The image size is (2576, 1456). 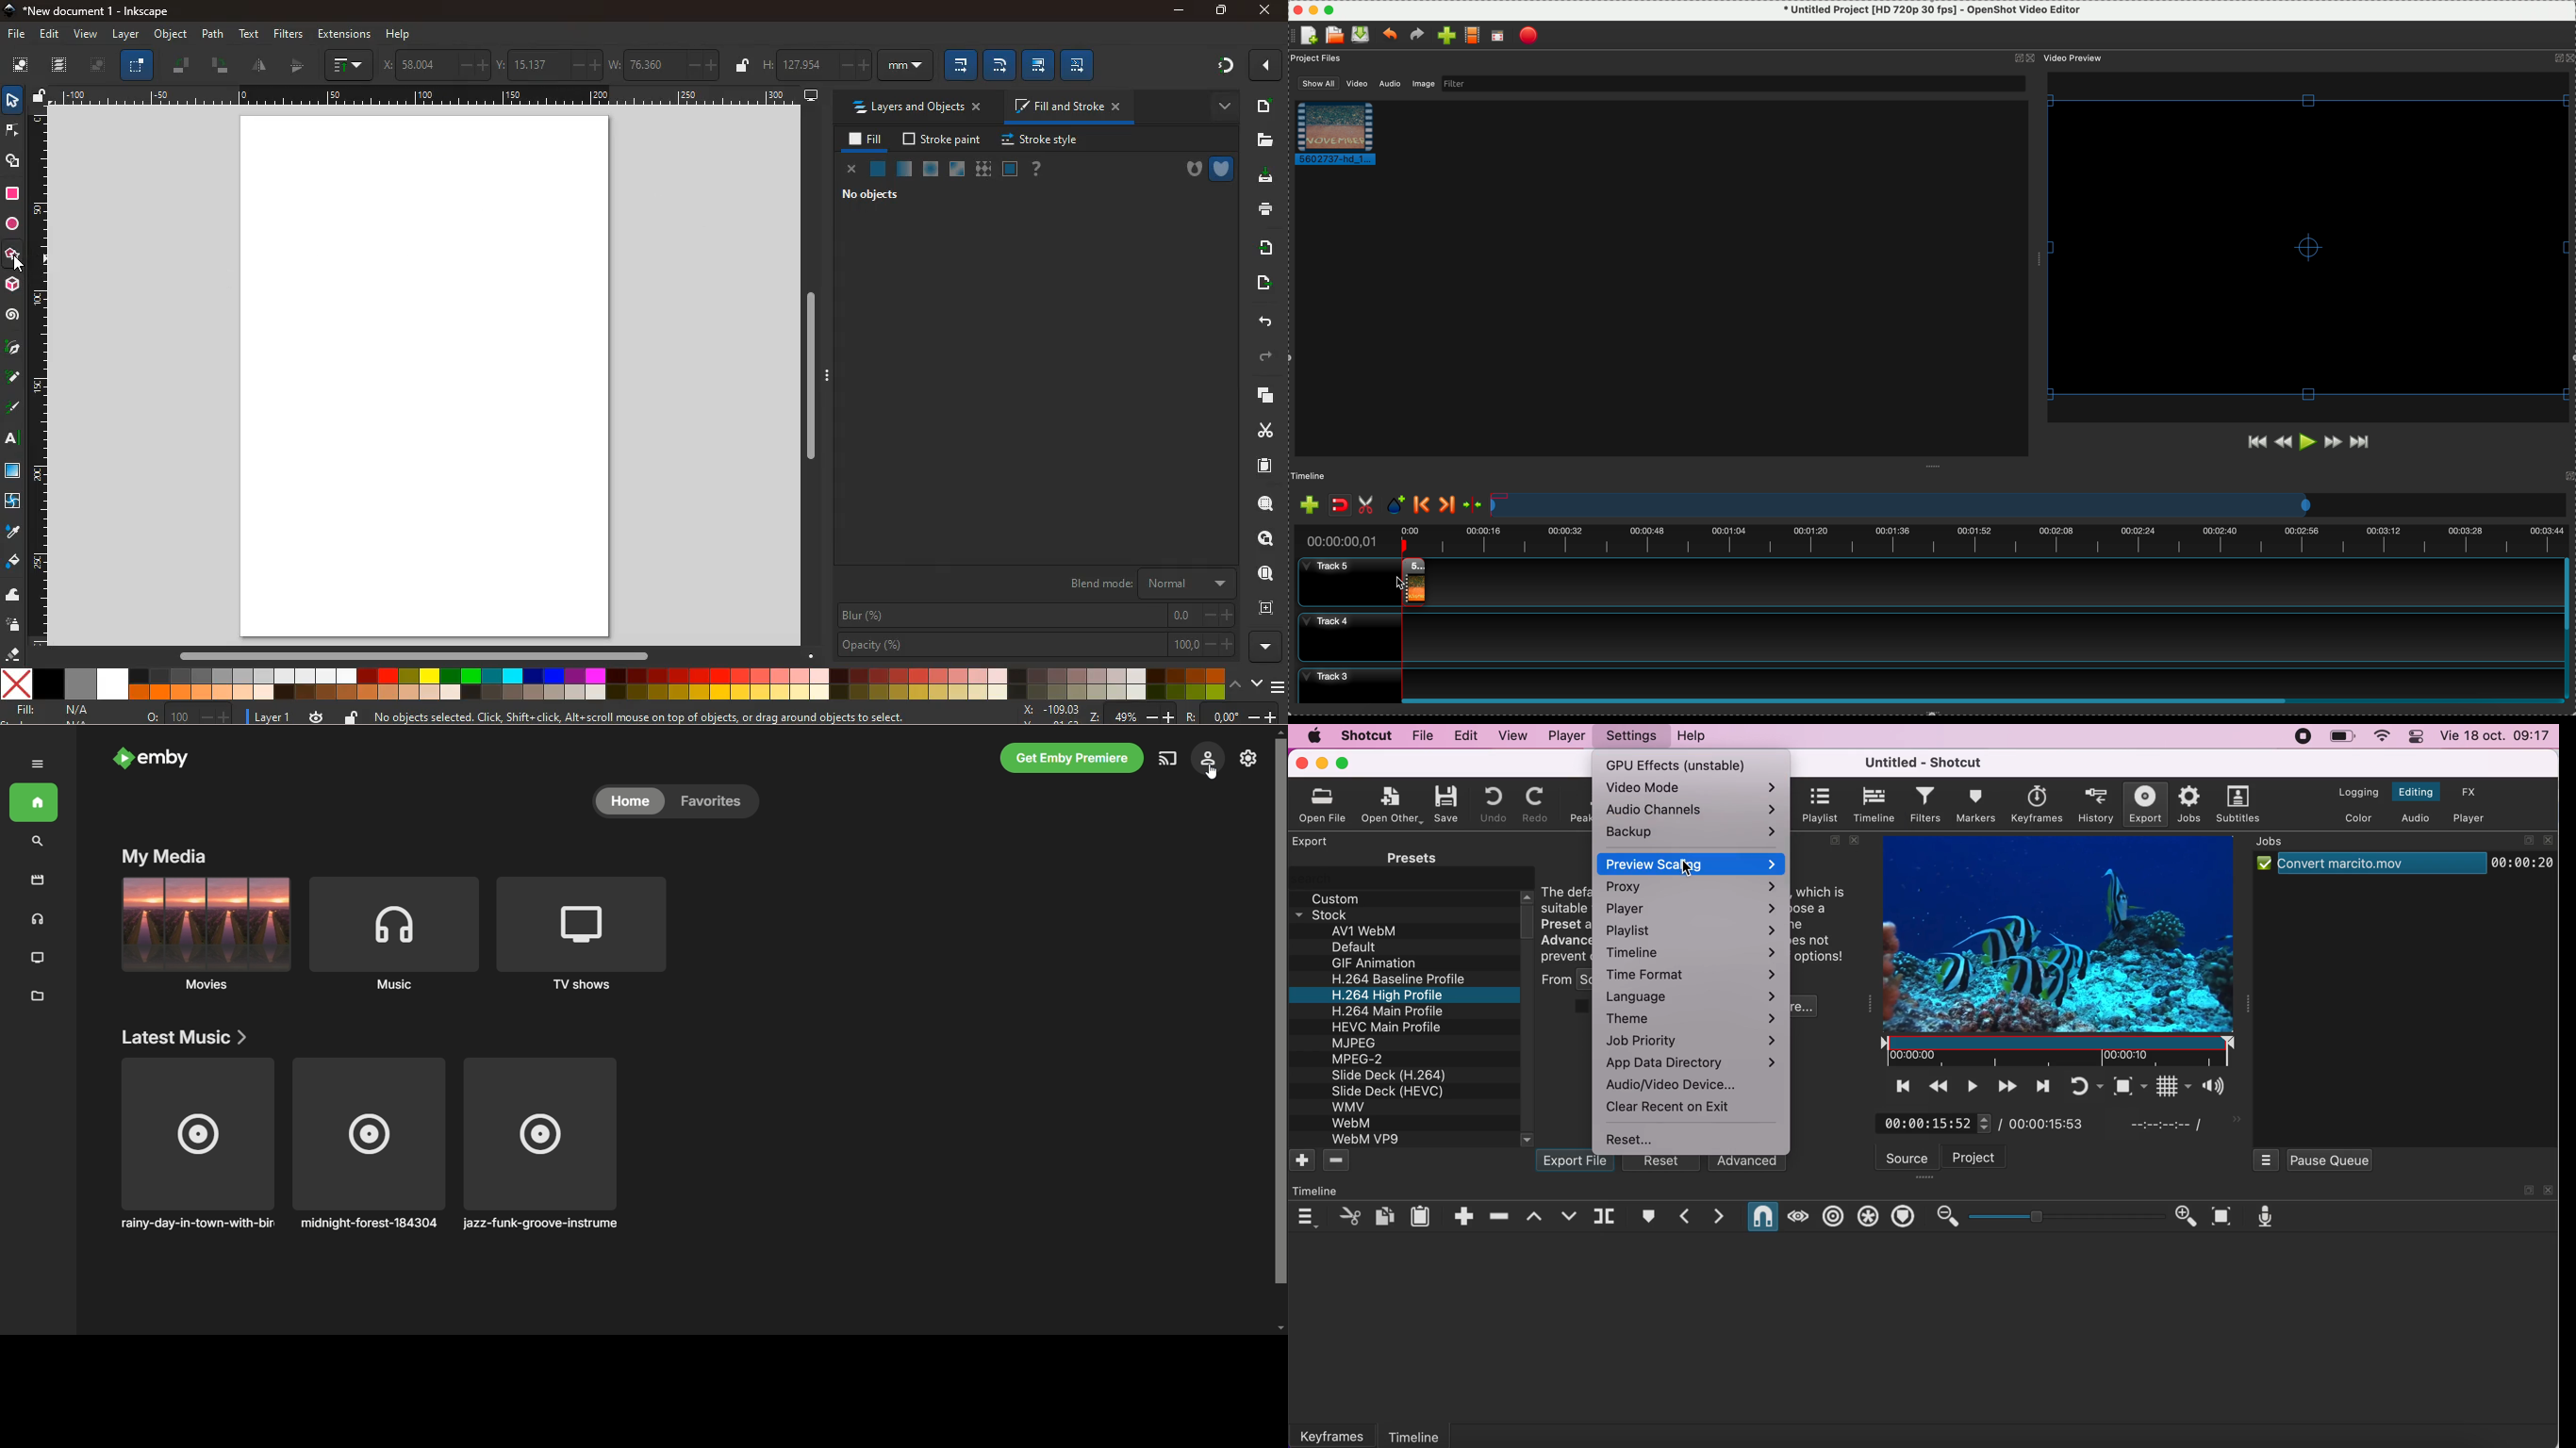 What do you see at coordinates (1265, 177) in the screenshot?
I see `download` at bounding box center [1265, 177].